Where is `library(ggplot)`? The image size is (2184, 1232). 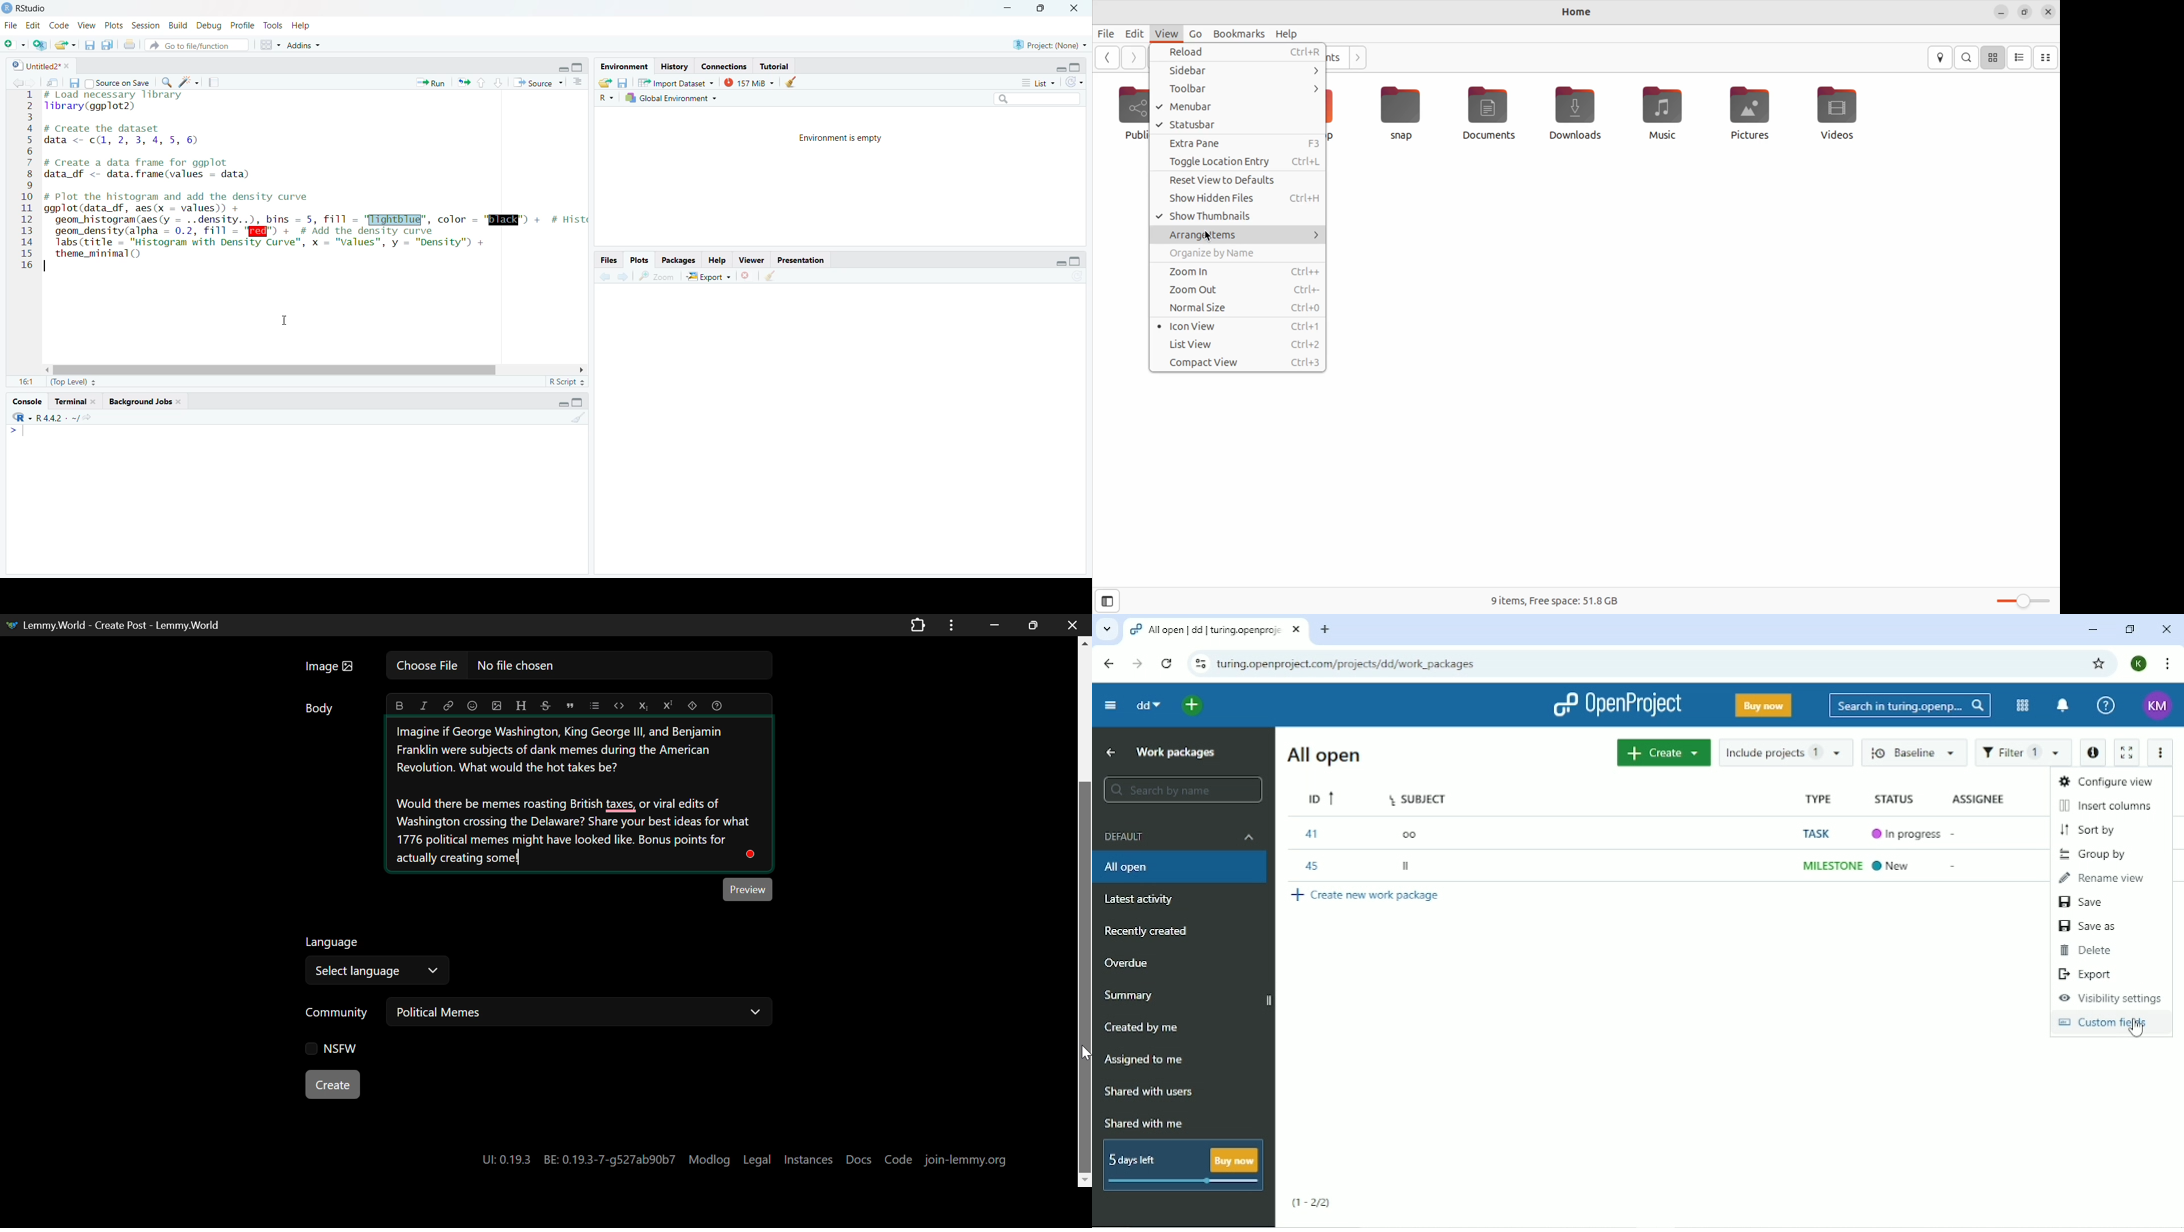
library(ggplot) is located at coordinates (90, 106).